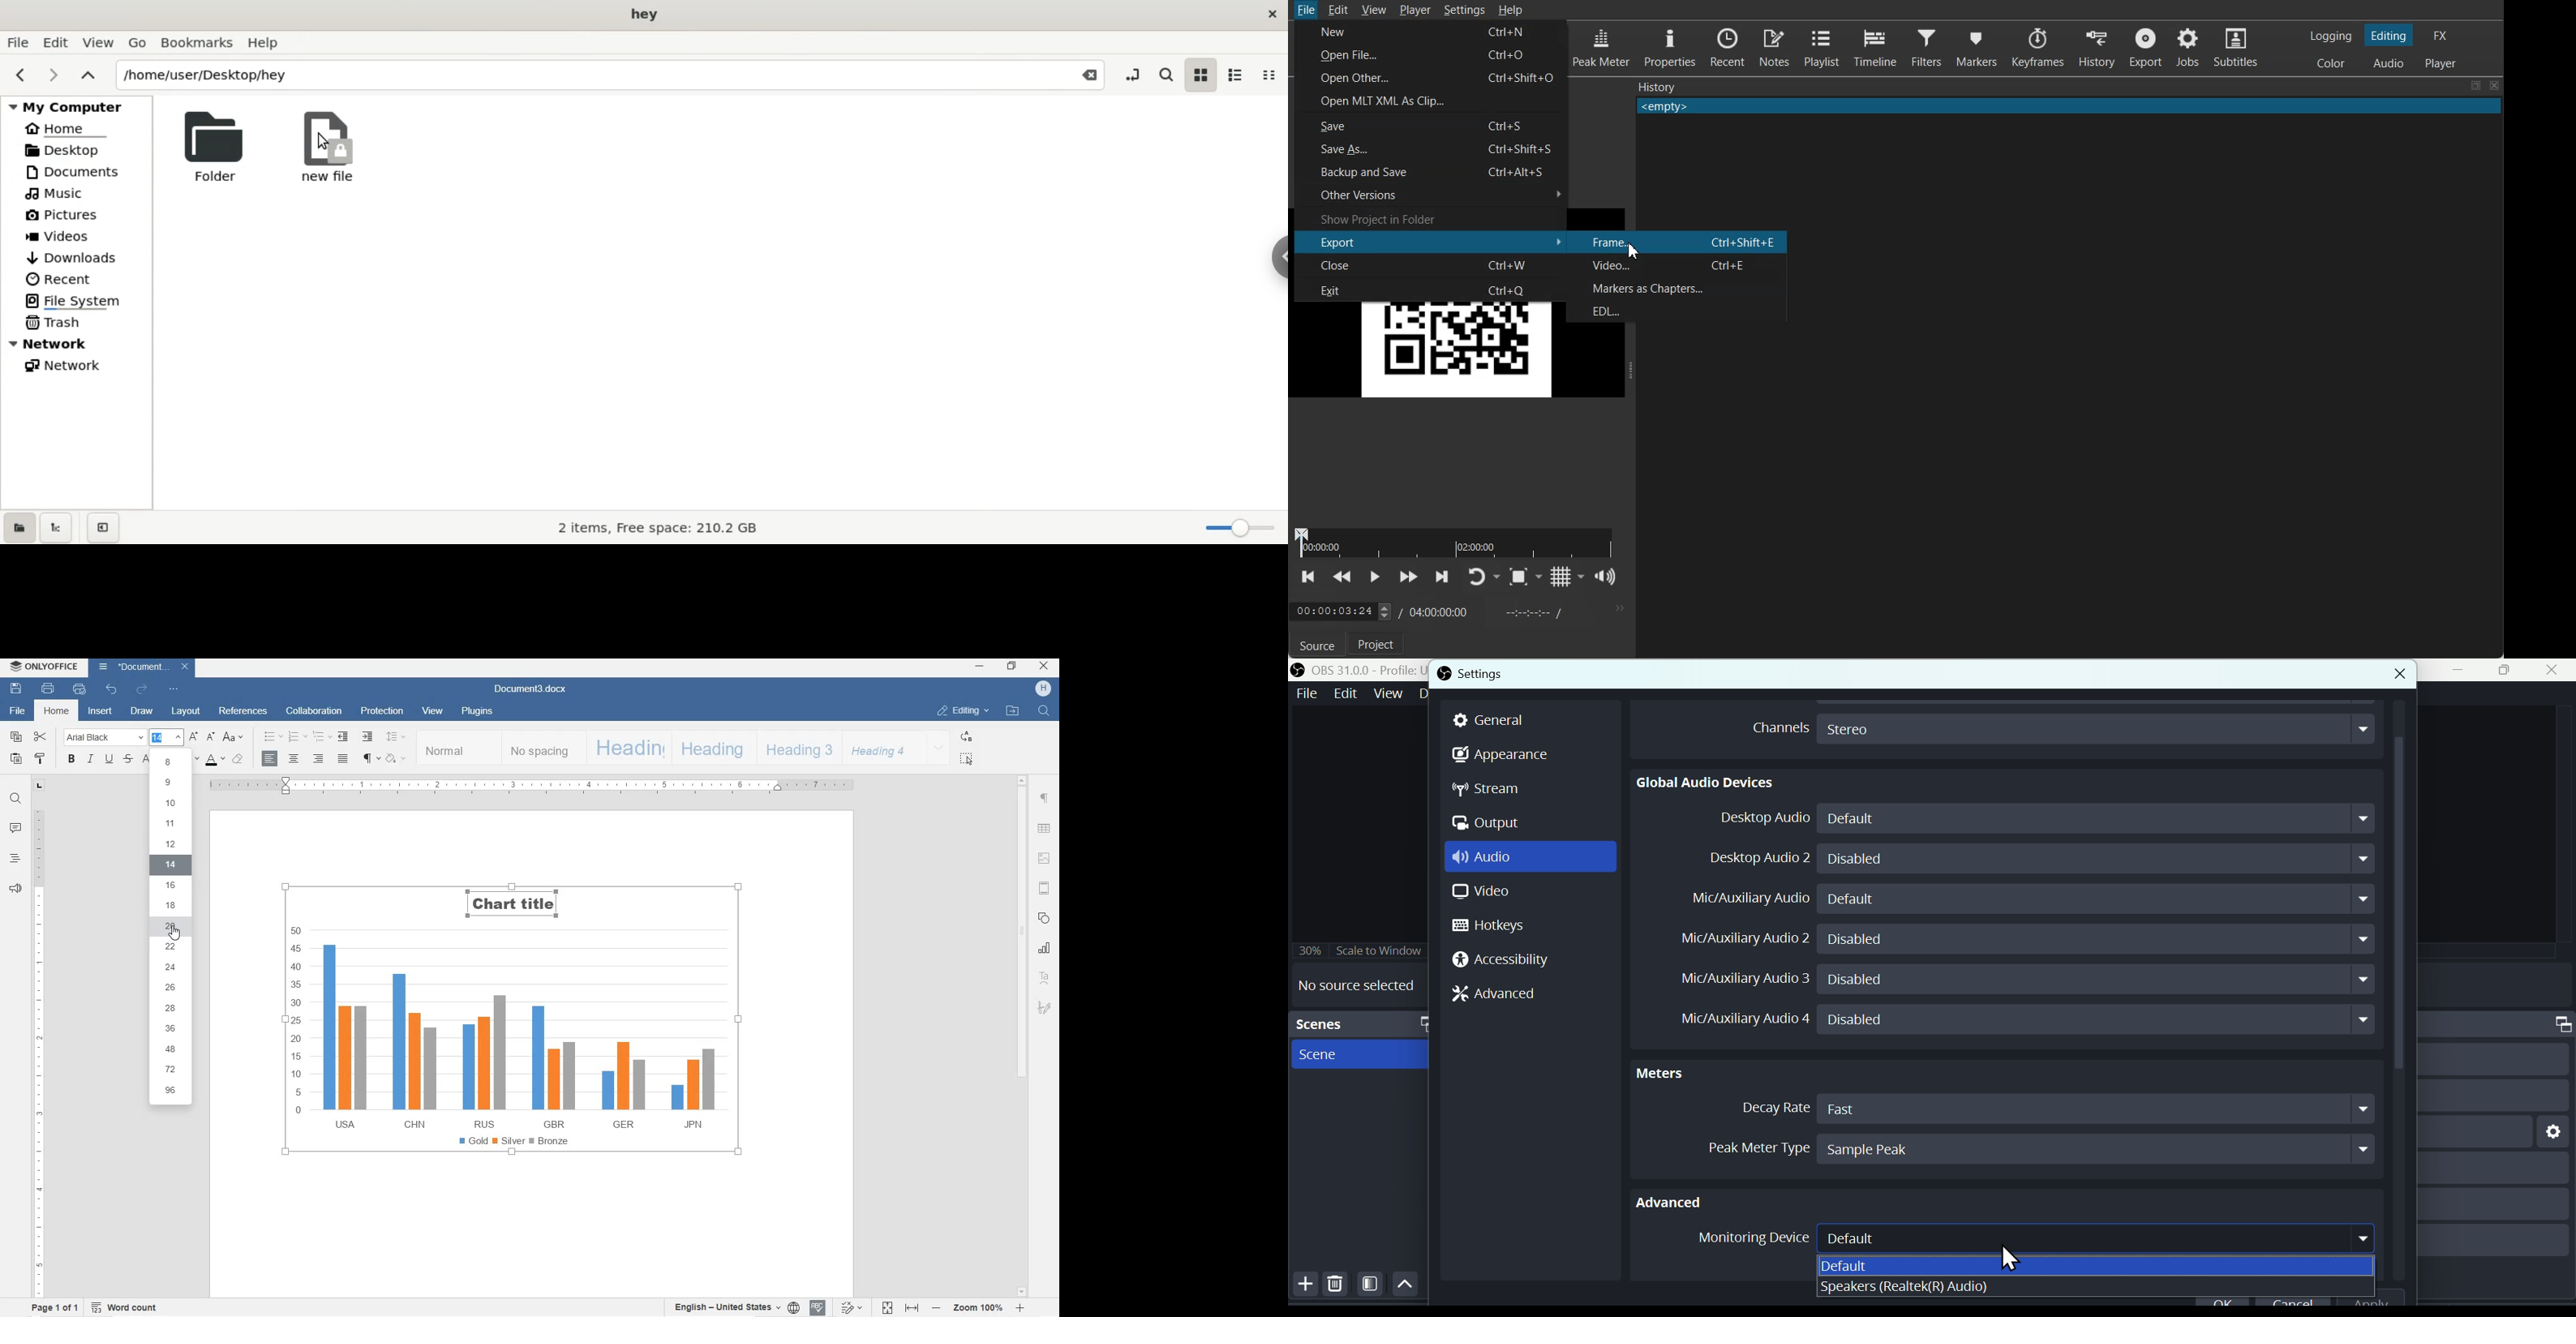  What do you see at coordinates (1375, 10) in the screenshot?
I see `View` at bounding box center [1375, 10].